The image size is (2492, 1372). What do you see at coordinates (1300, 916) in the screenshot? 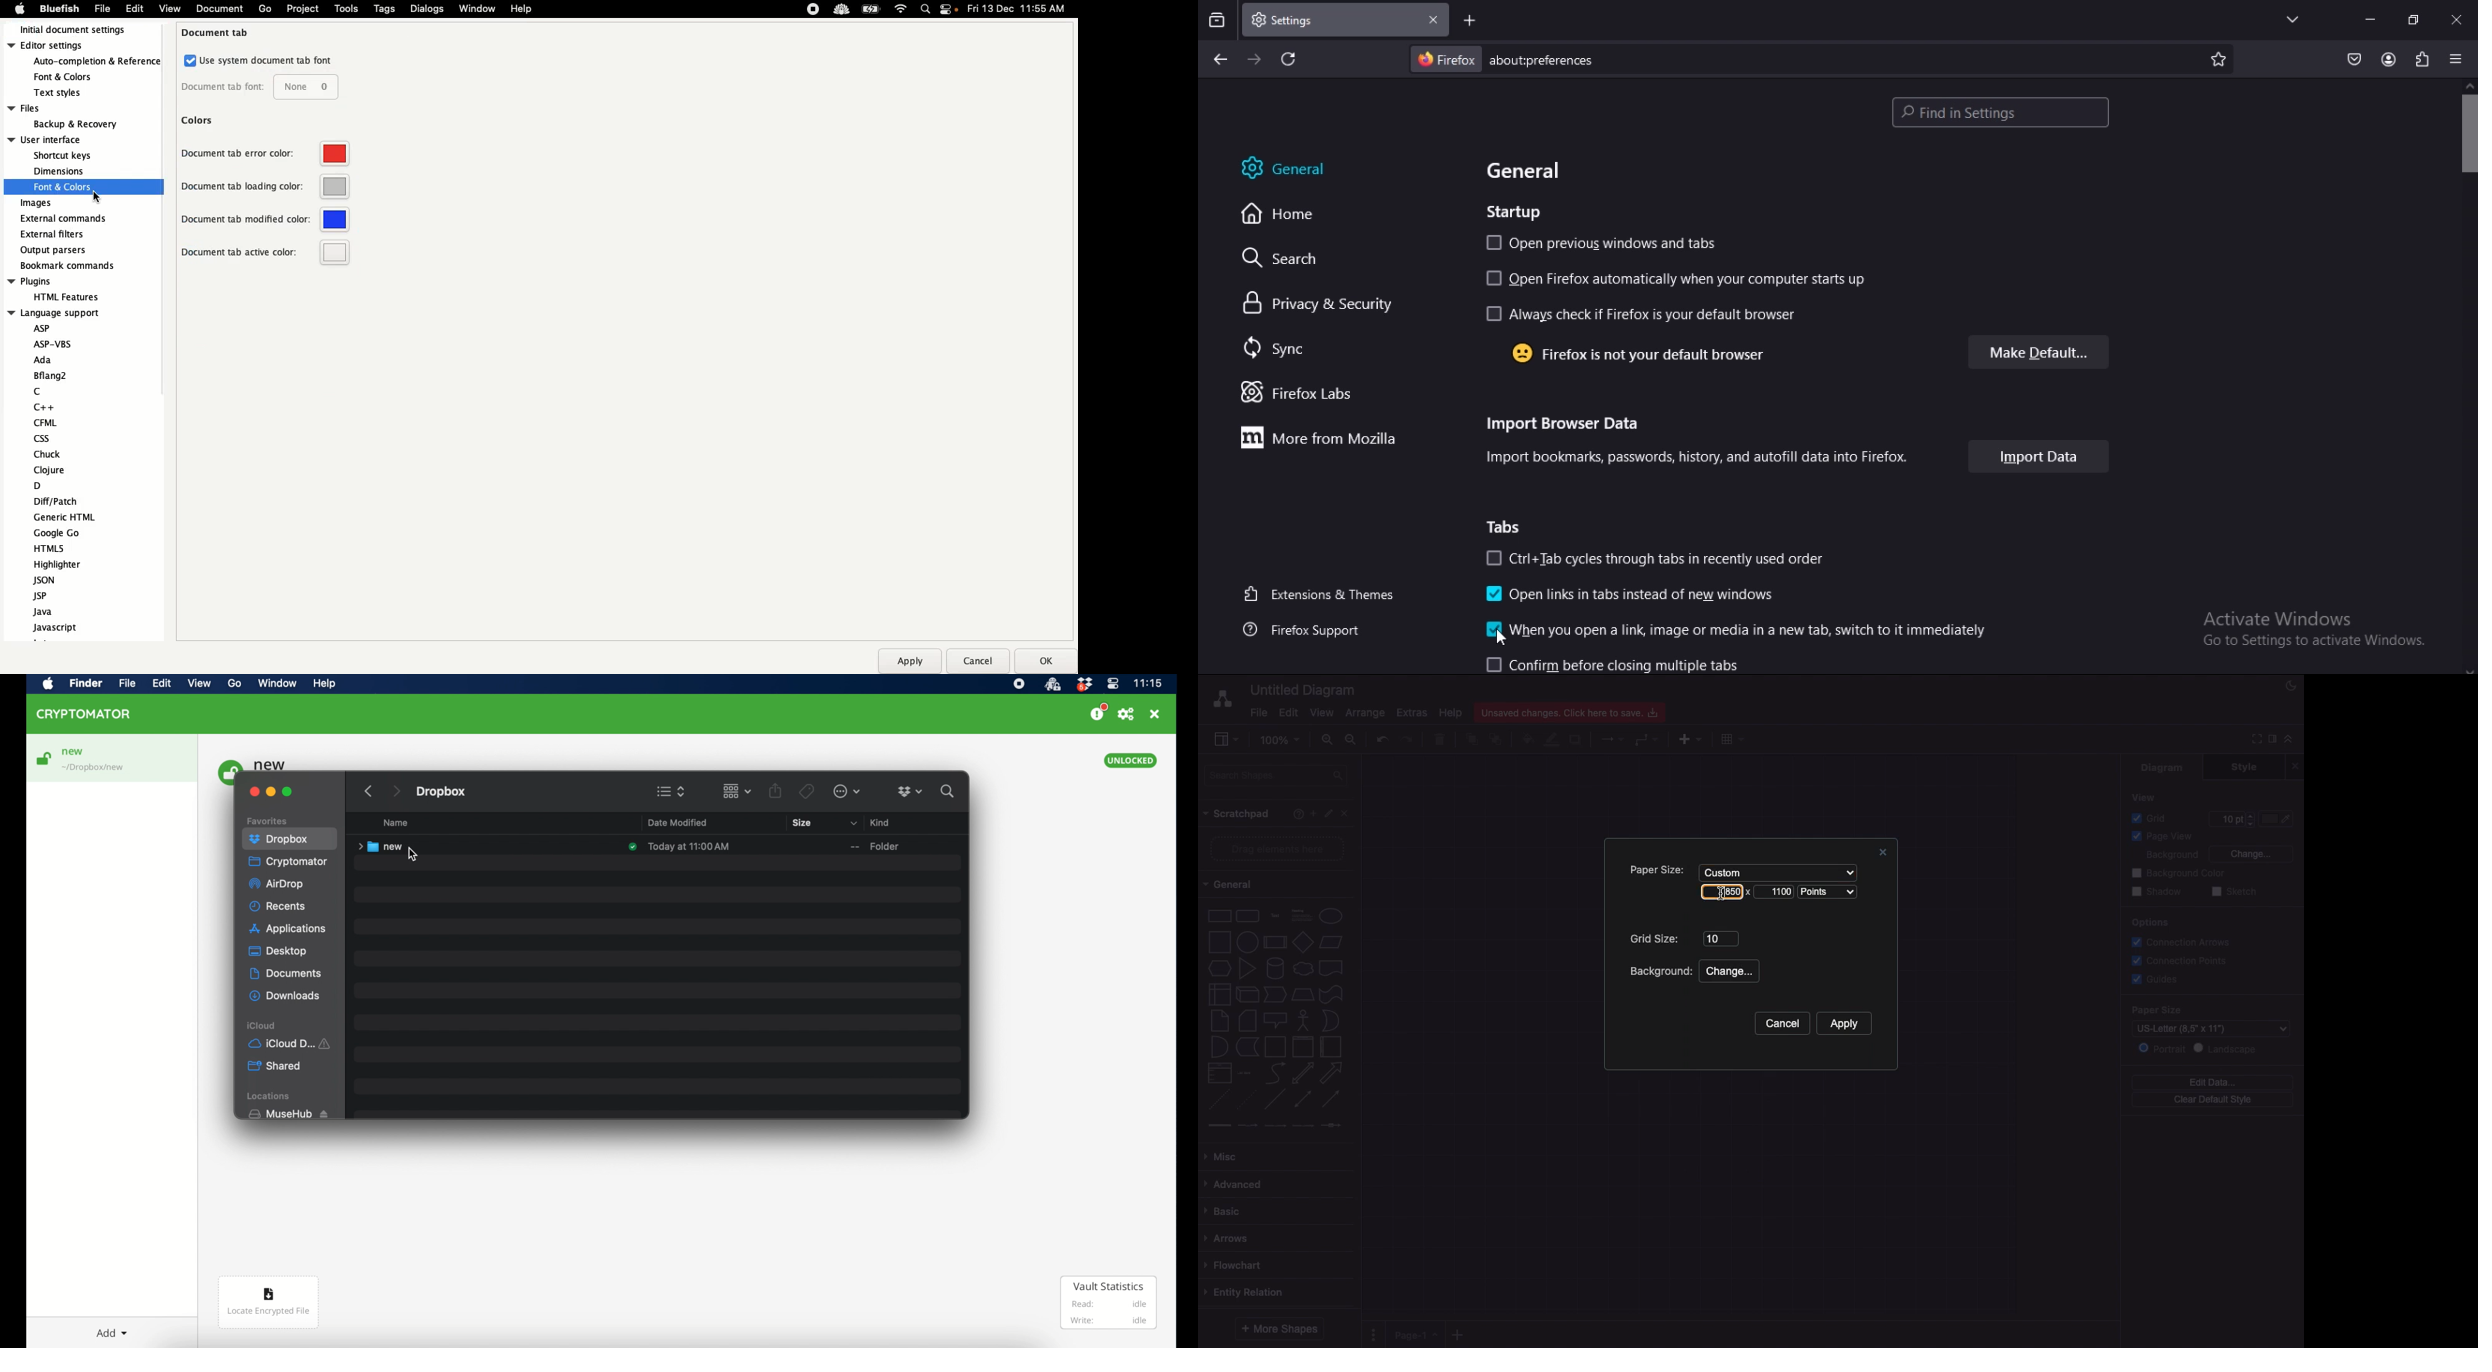
I see `Text box` at bounding box center [1300, 916].